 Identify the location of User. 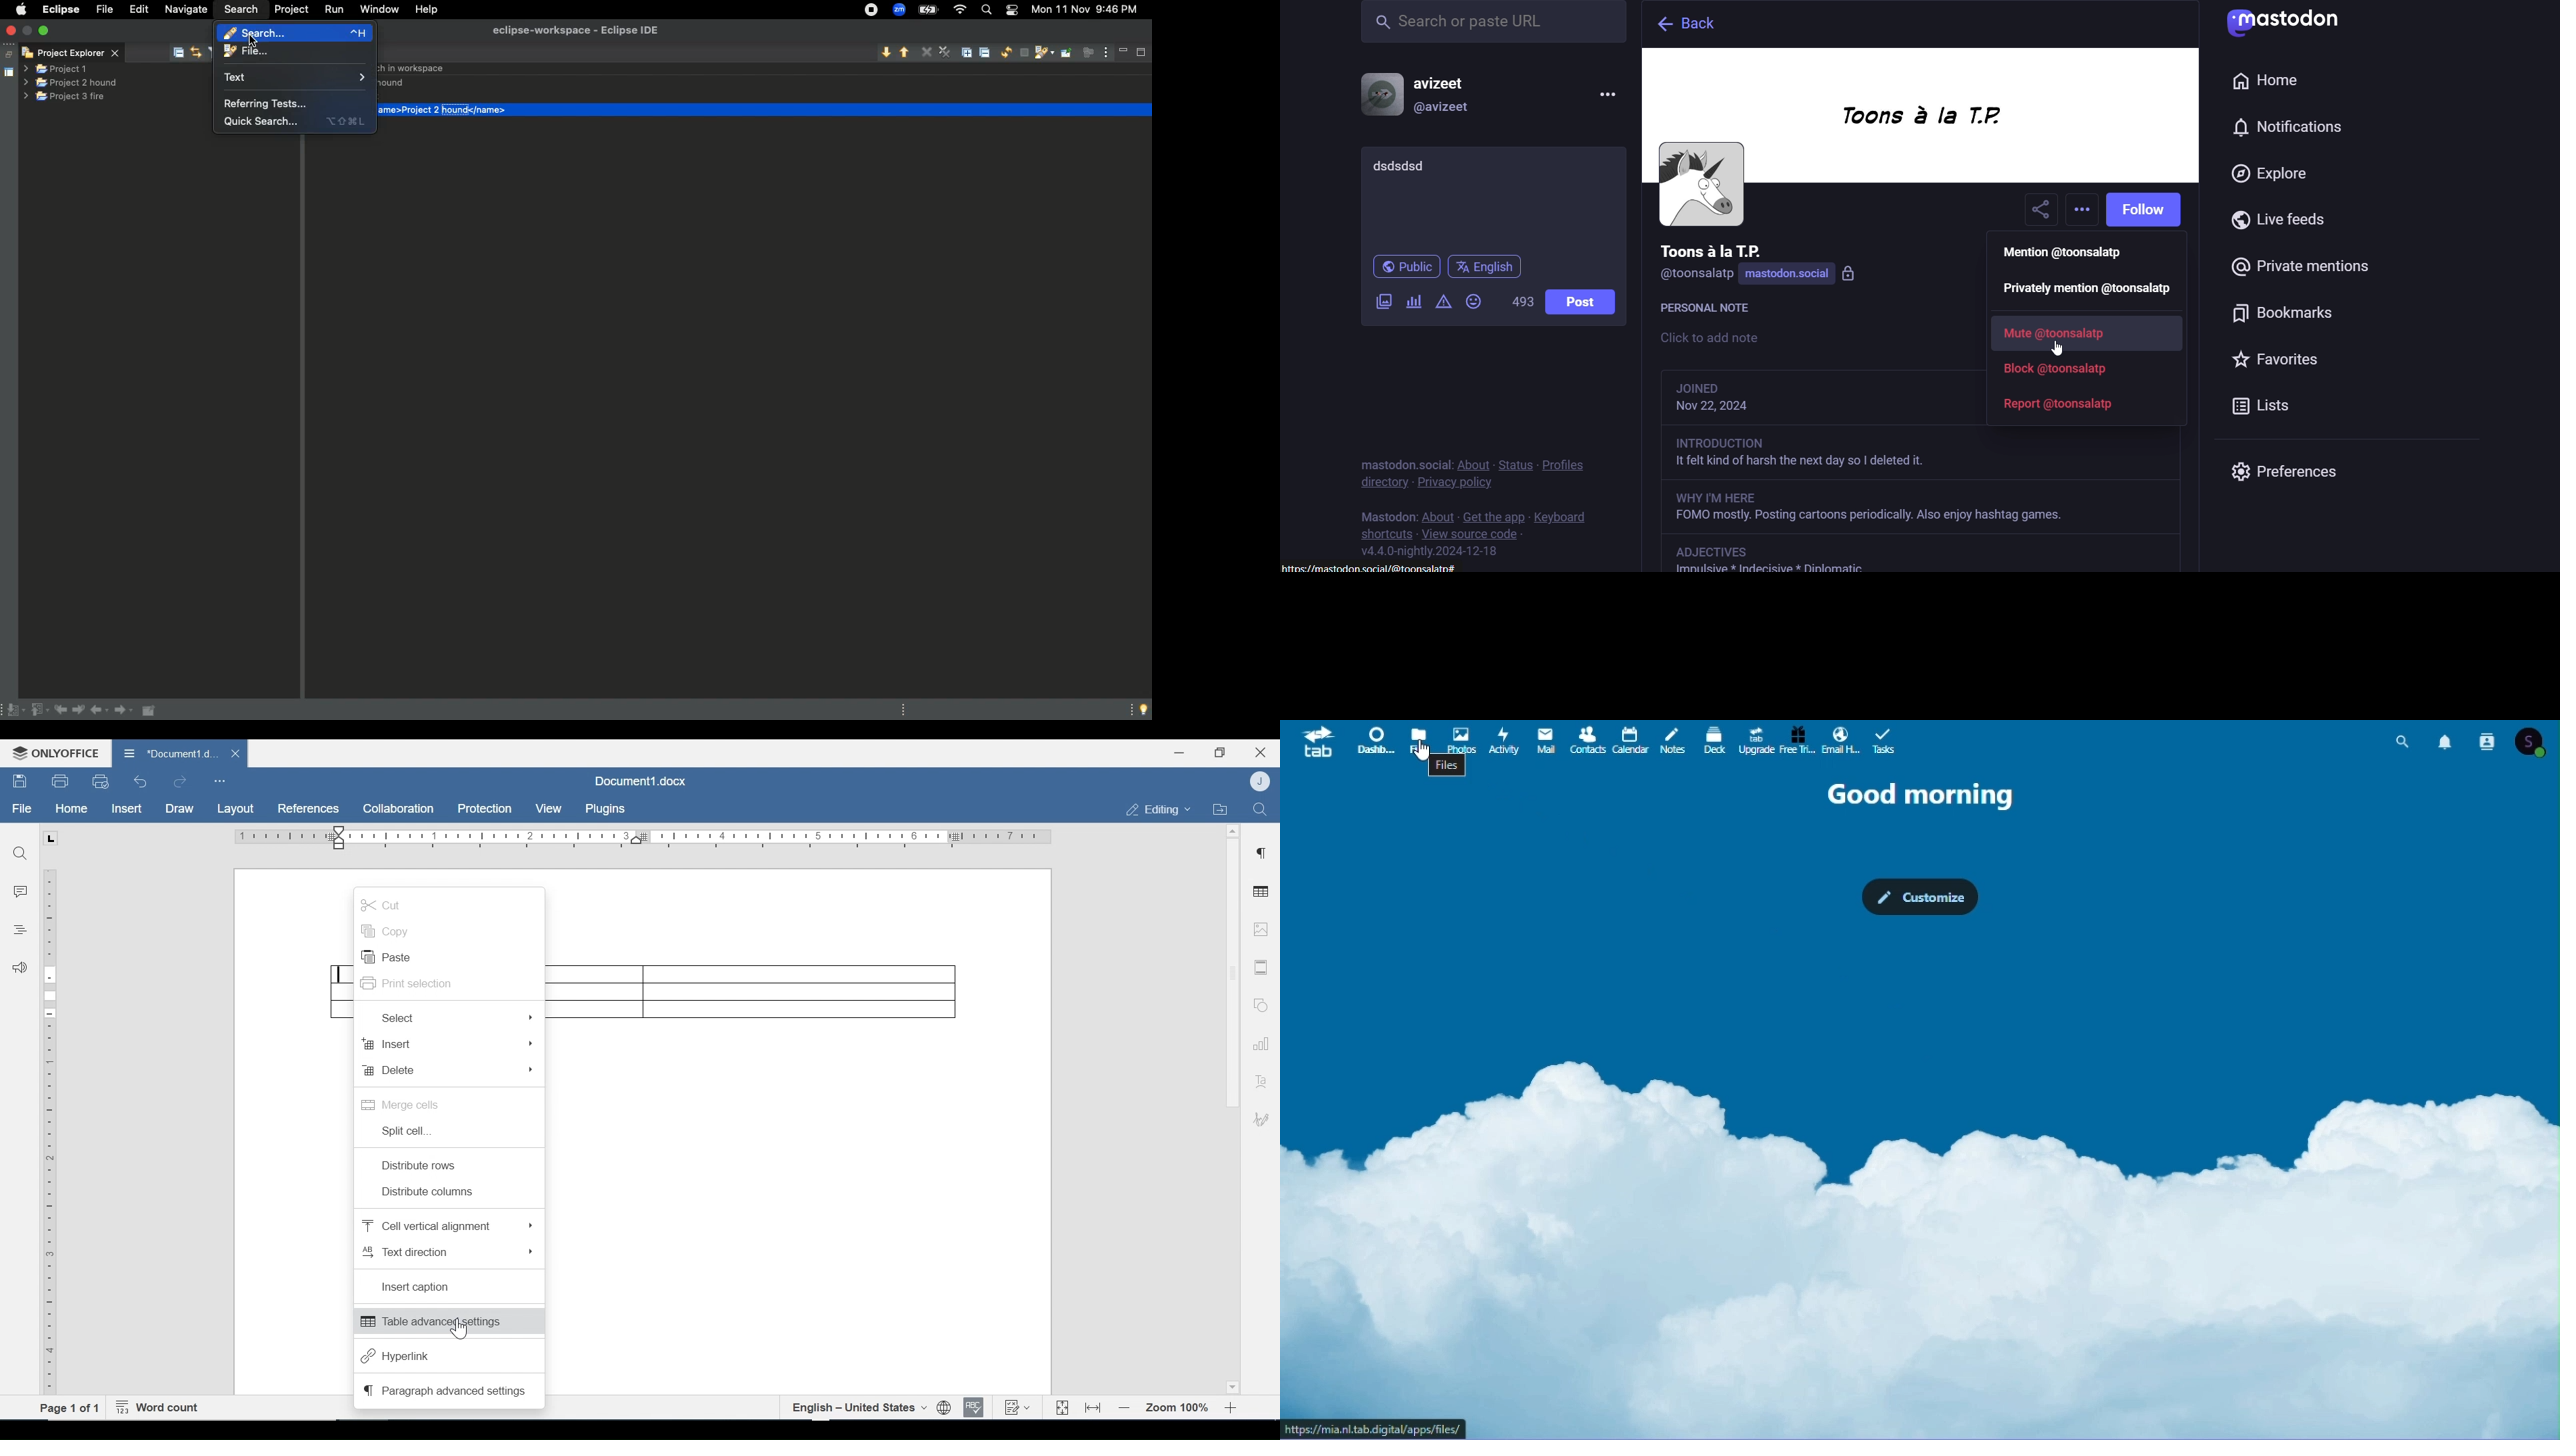
(1261, 781).